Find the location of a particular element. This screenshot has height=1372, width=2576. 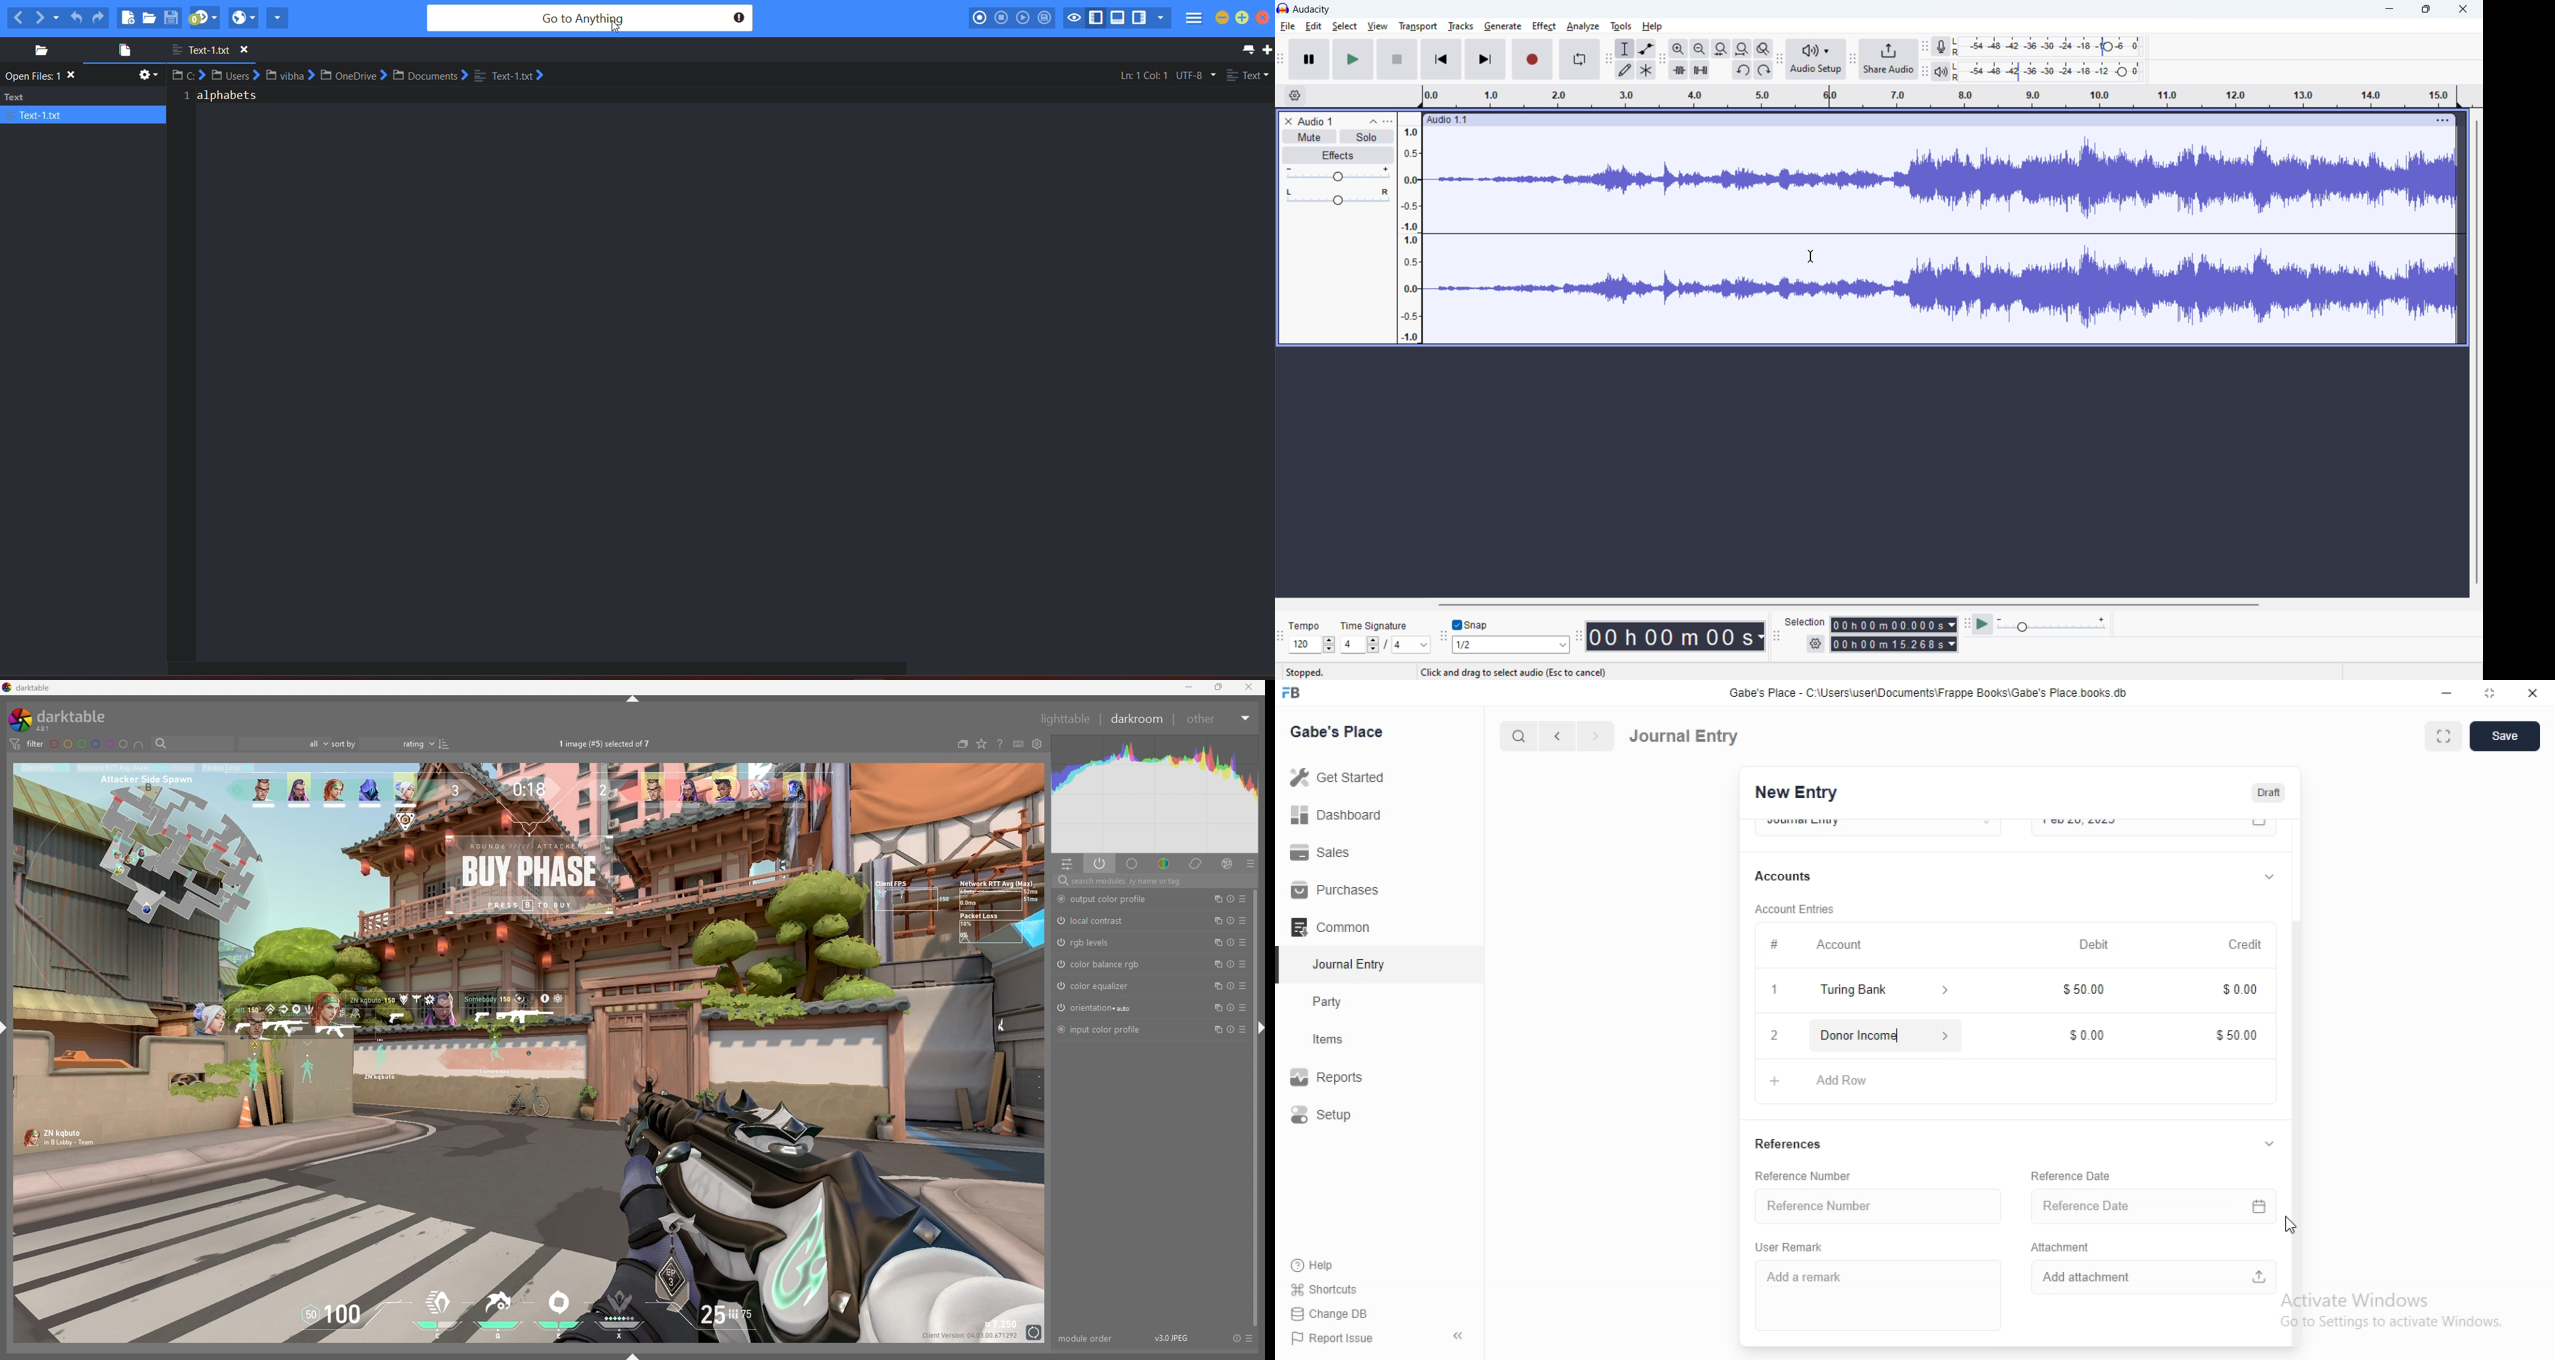

4/4 (set time signature) is located at coordinates (1385, 645).